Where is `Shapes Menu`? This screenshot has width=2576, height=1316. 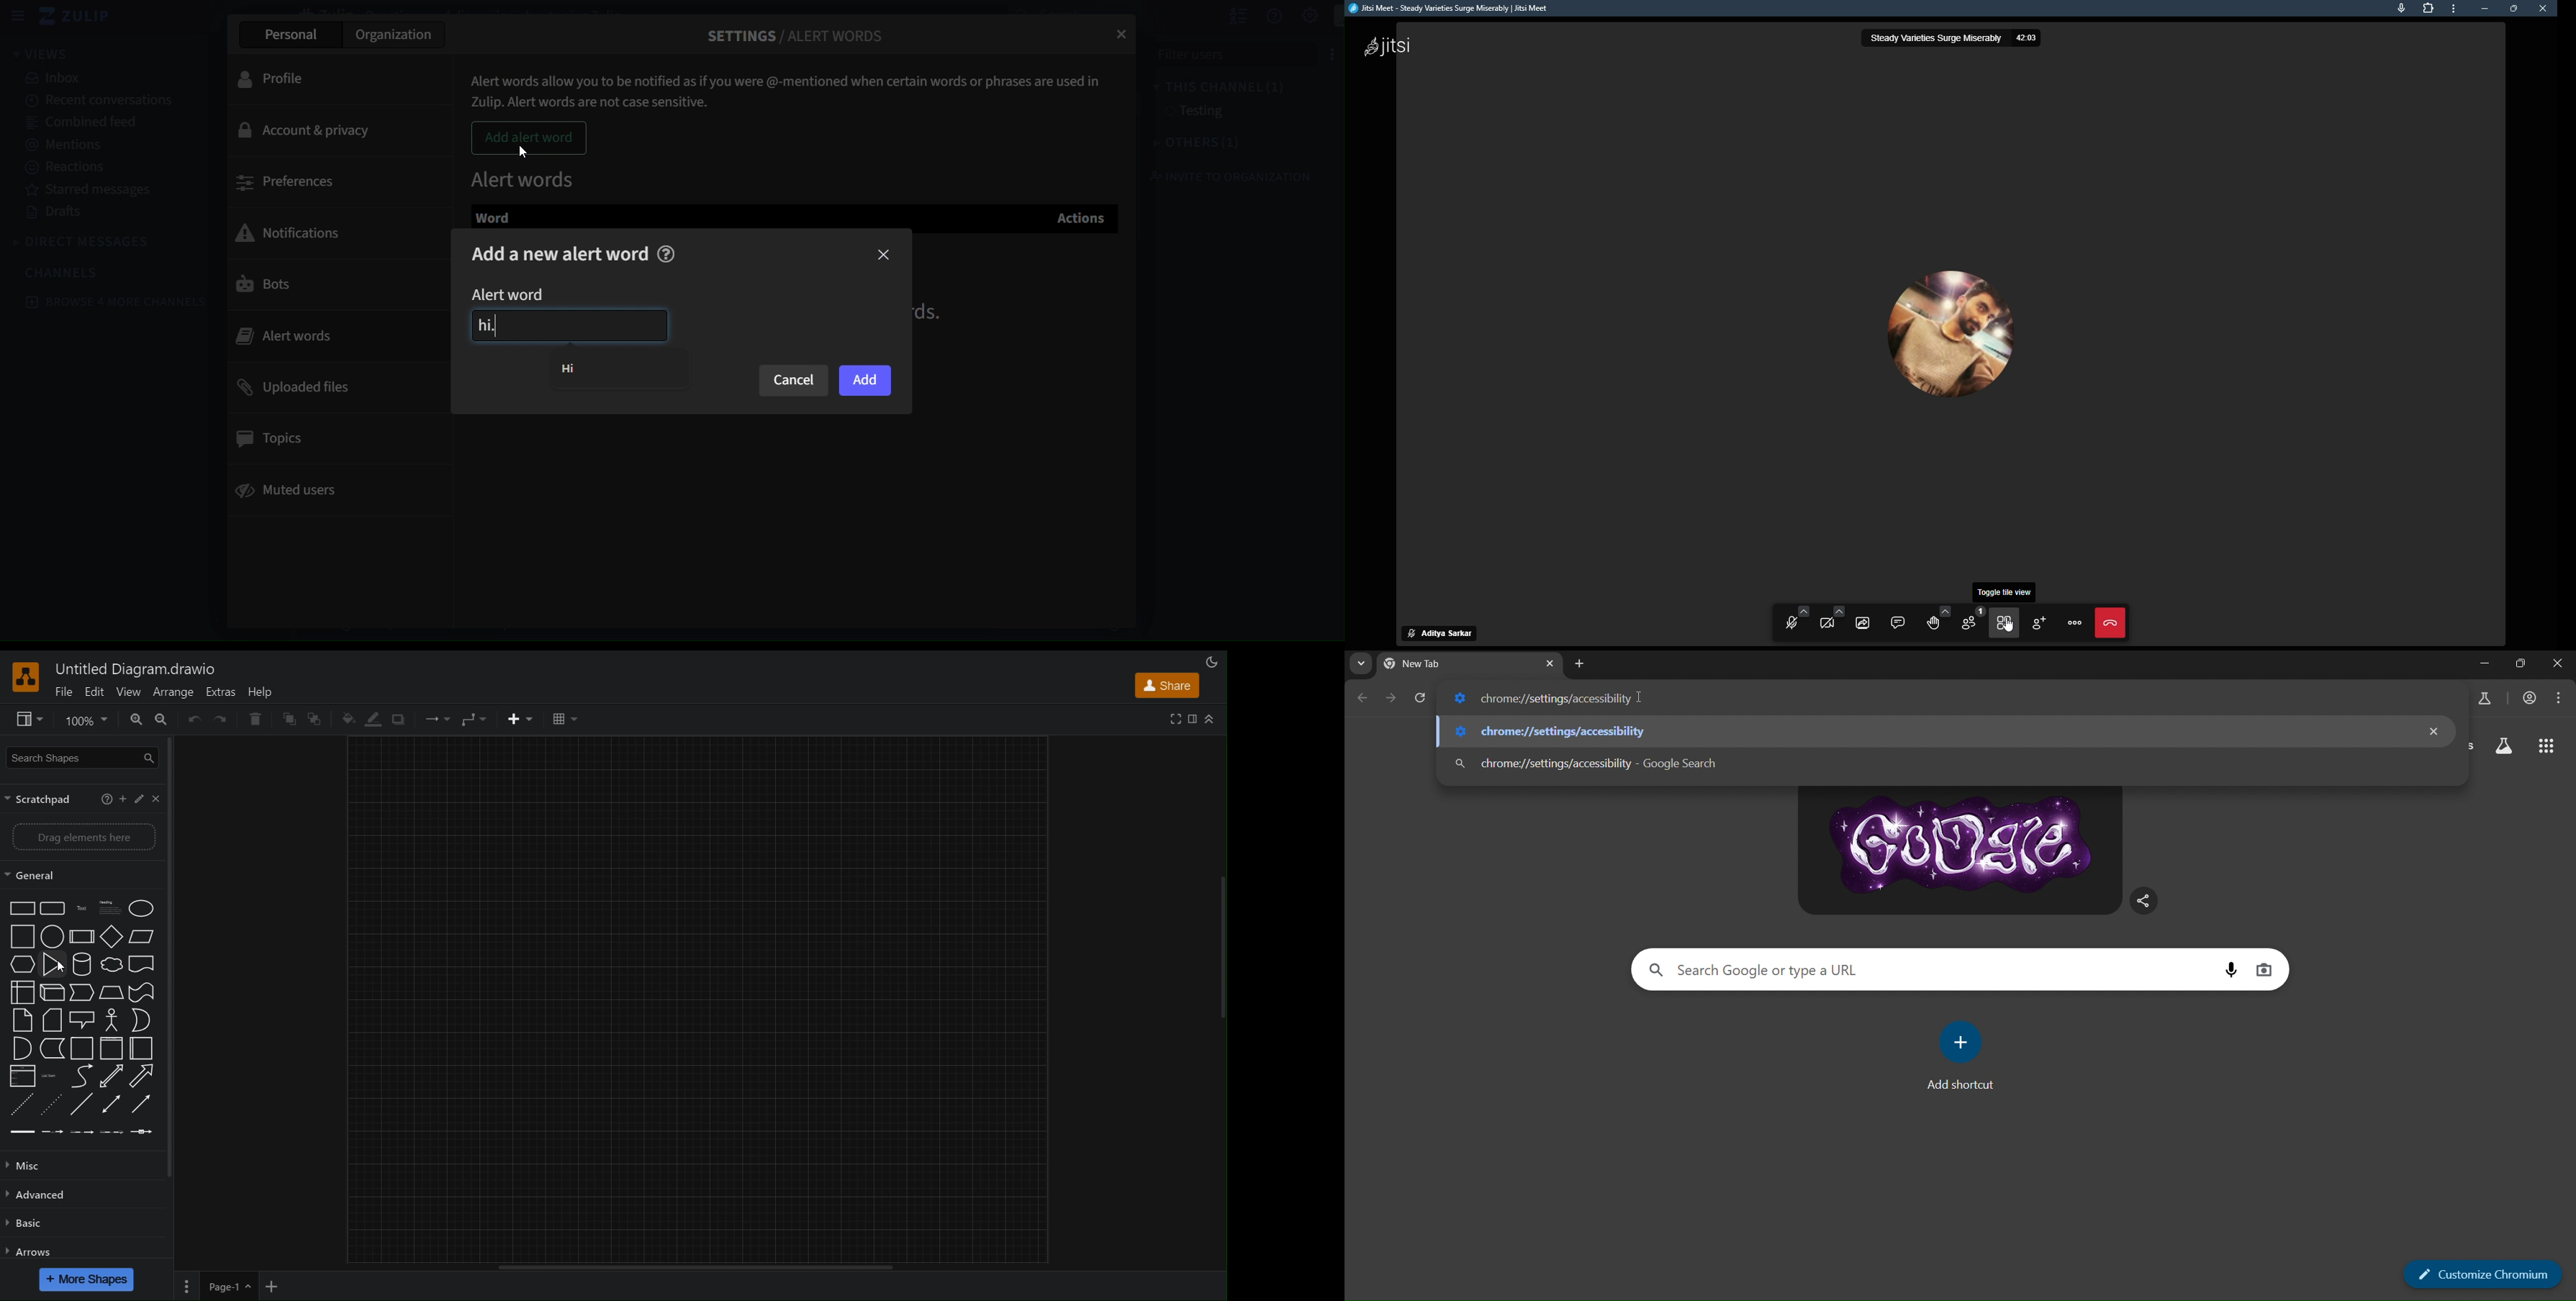 Shapes Menu is located at coordinates (81, 1020).